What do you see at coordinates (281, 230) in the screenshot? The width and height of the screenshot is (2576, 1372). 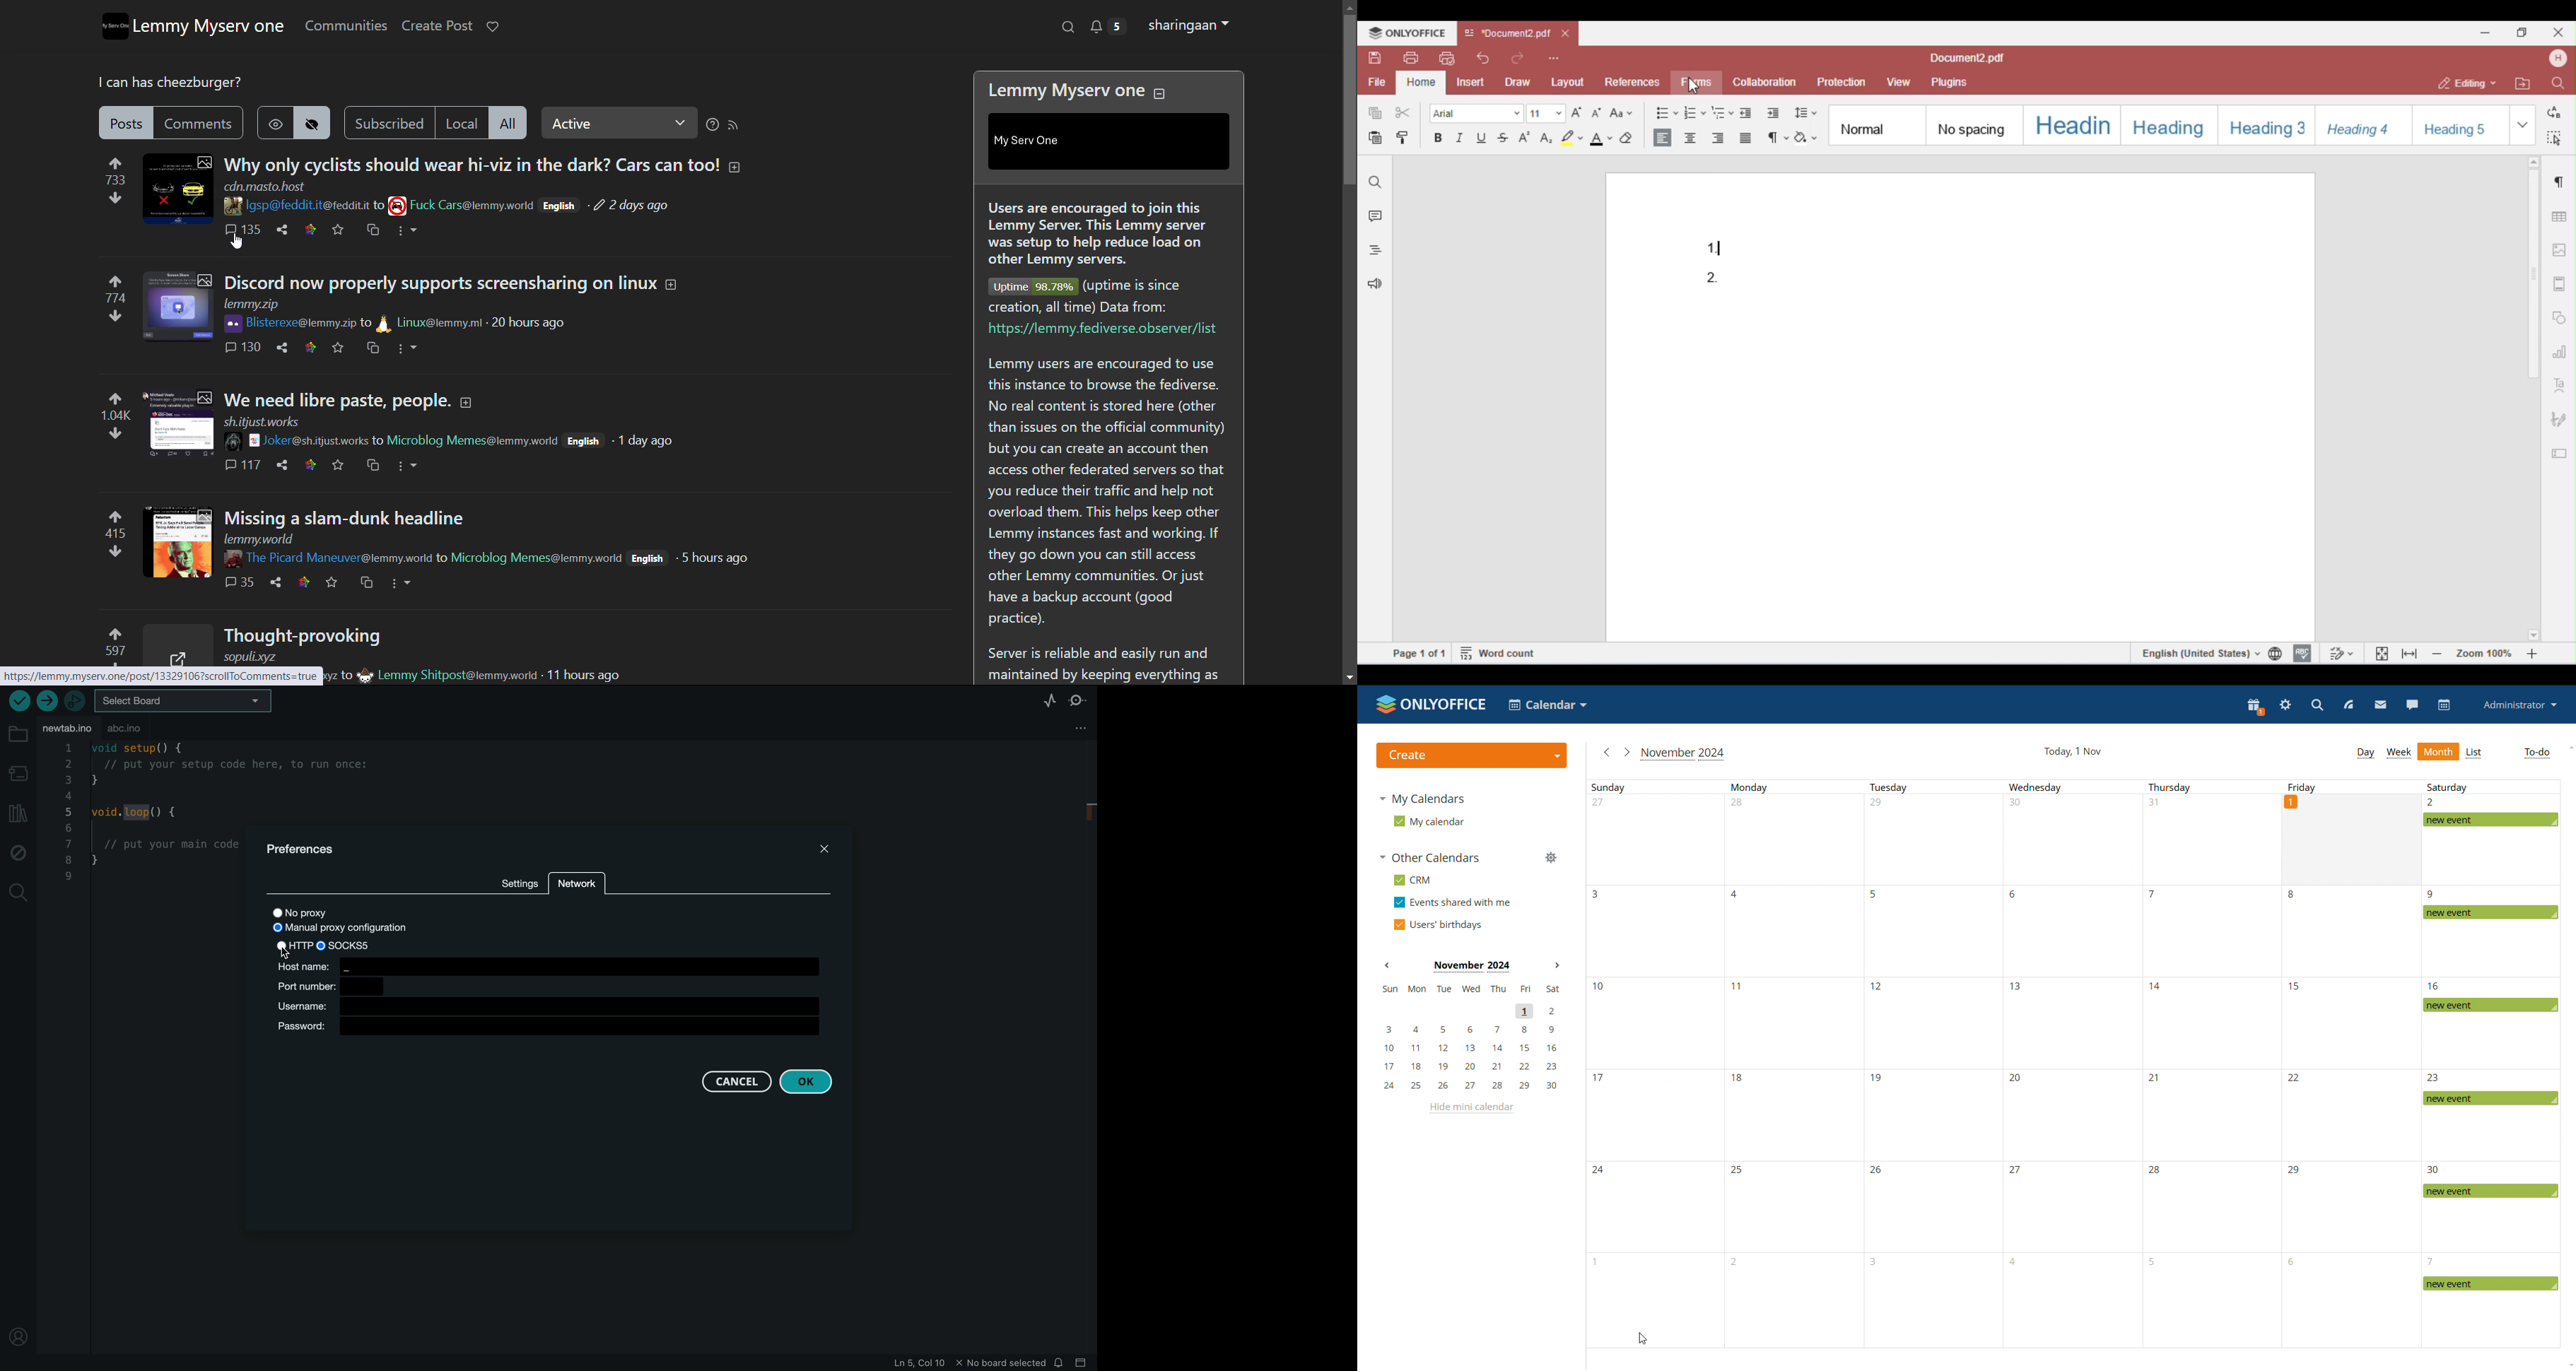 I see `share` at bounding box center [281, 230].